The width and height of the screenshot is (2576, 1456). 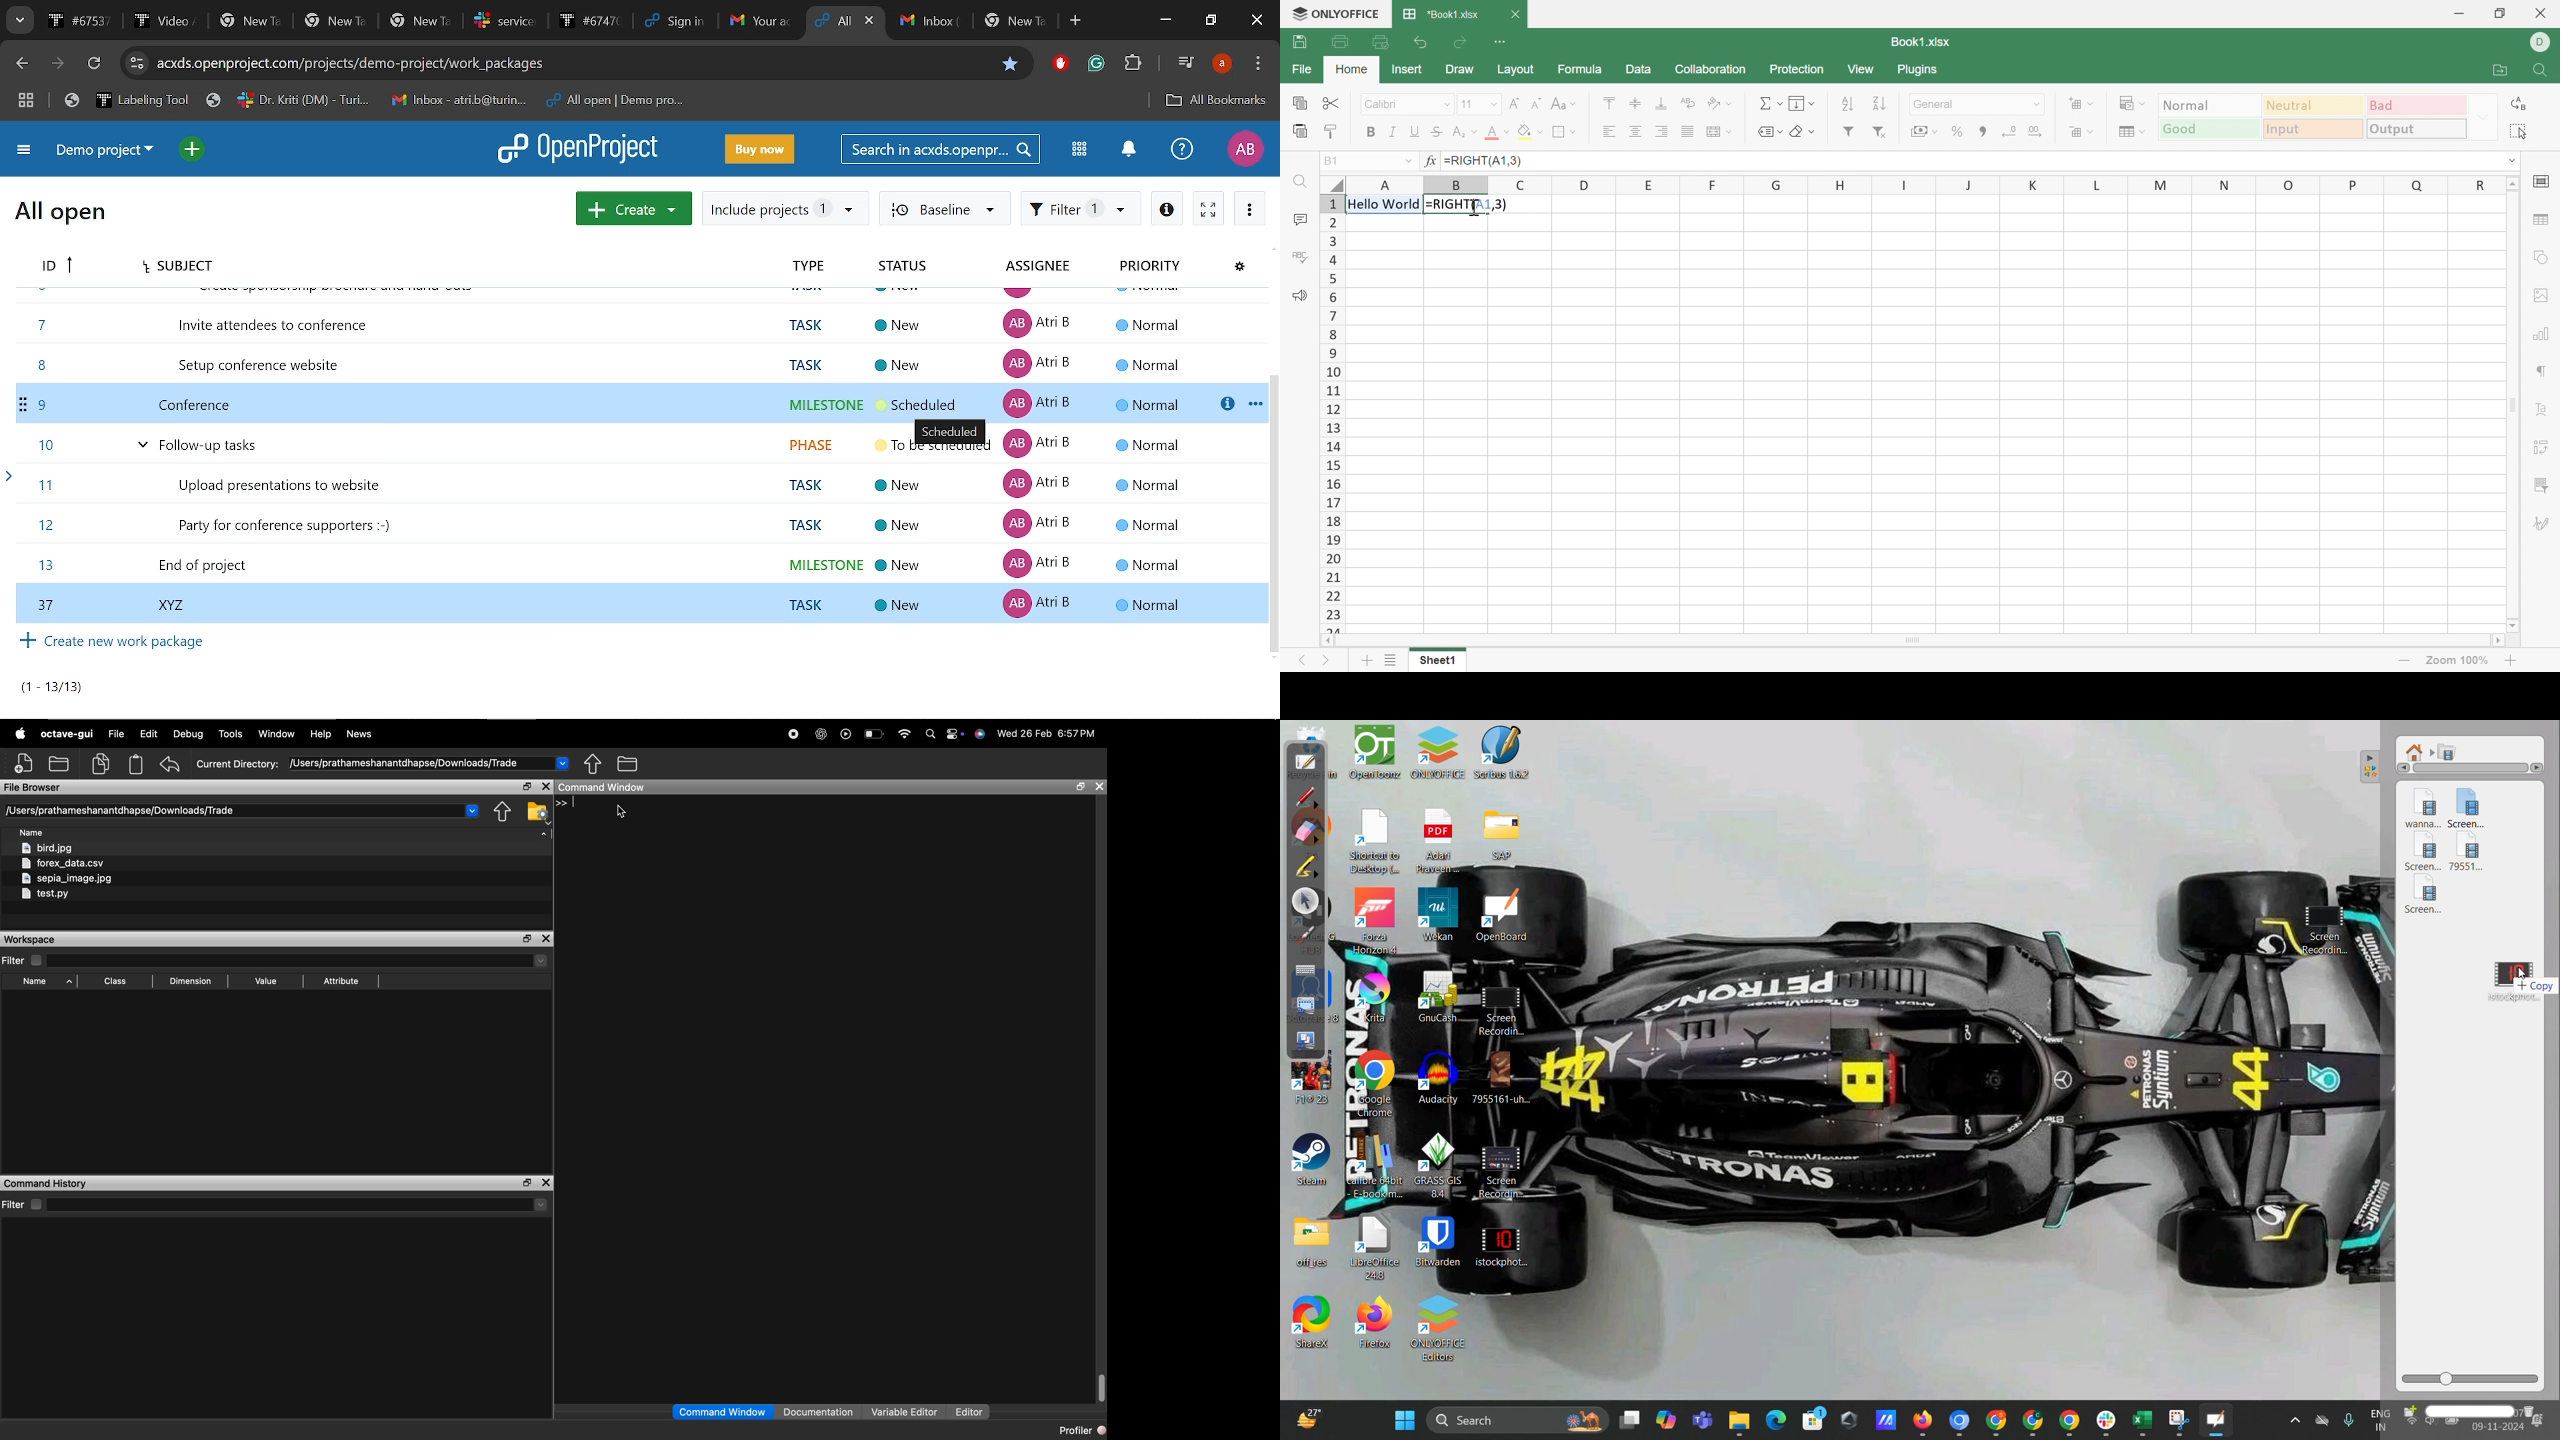 I want to click on erase annotation, so click(x=1311, y=832).